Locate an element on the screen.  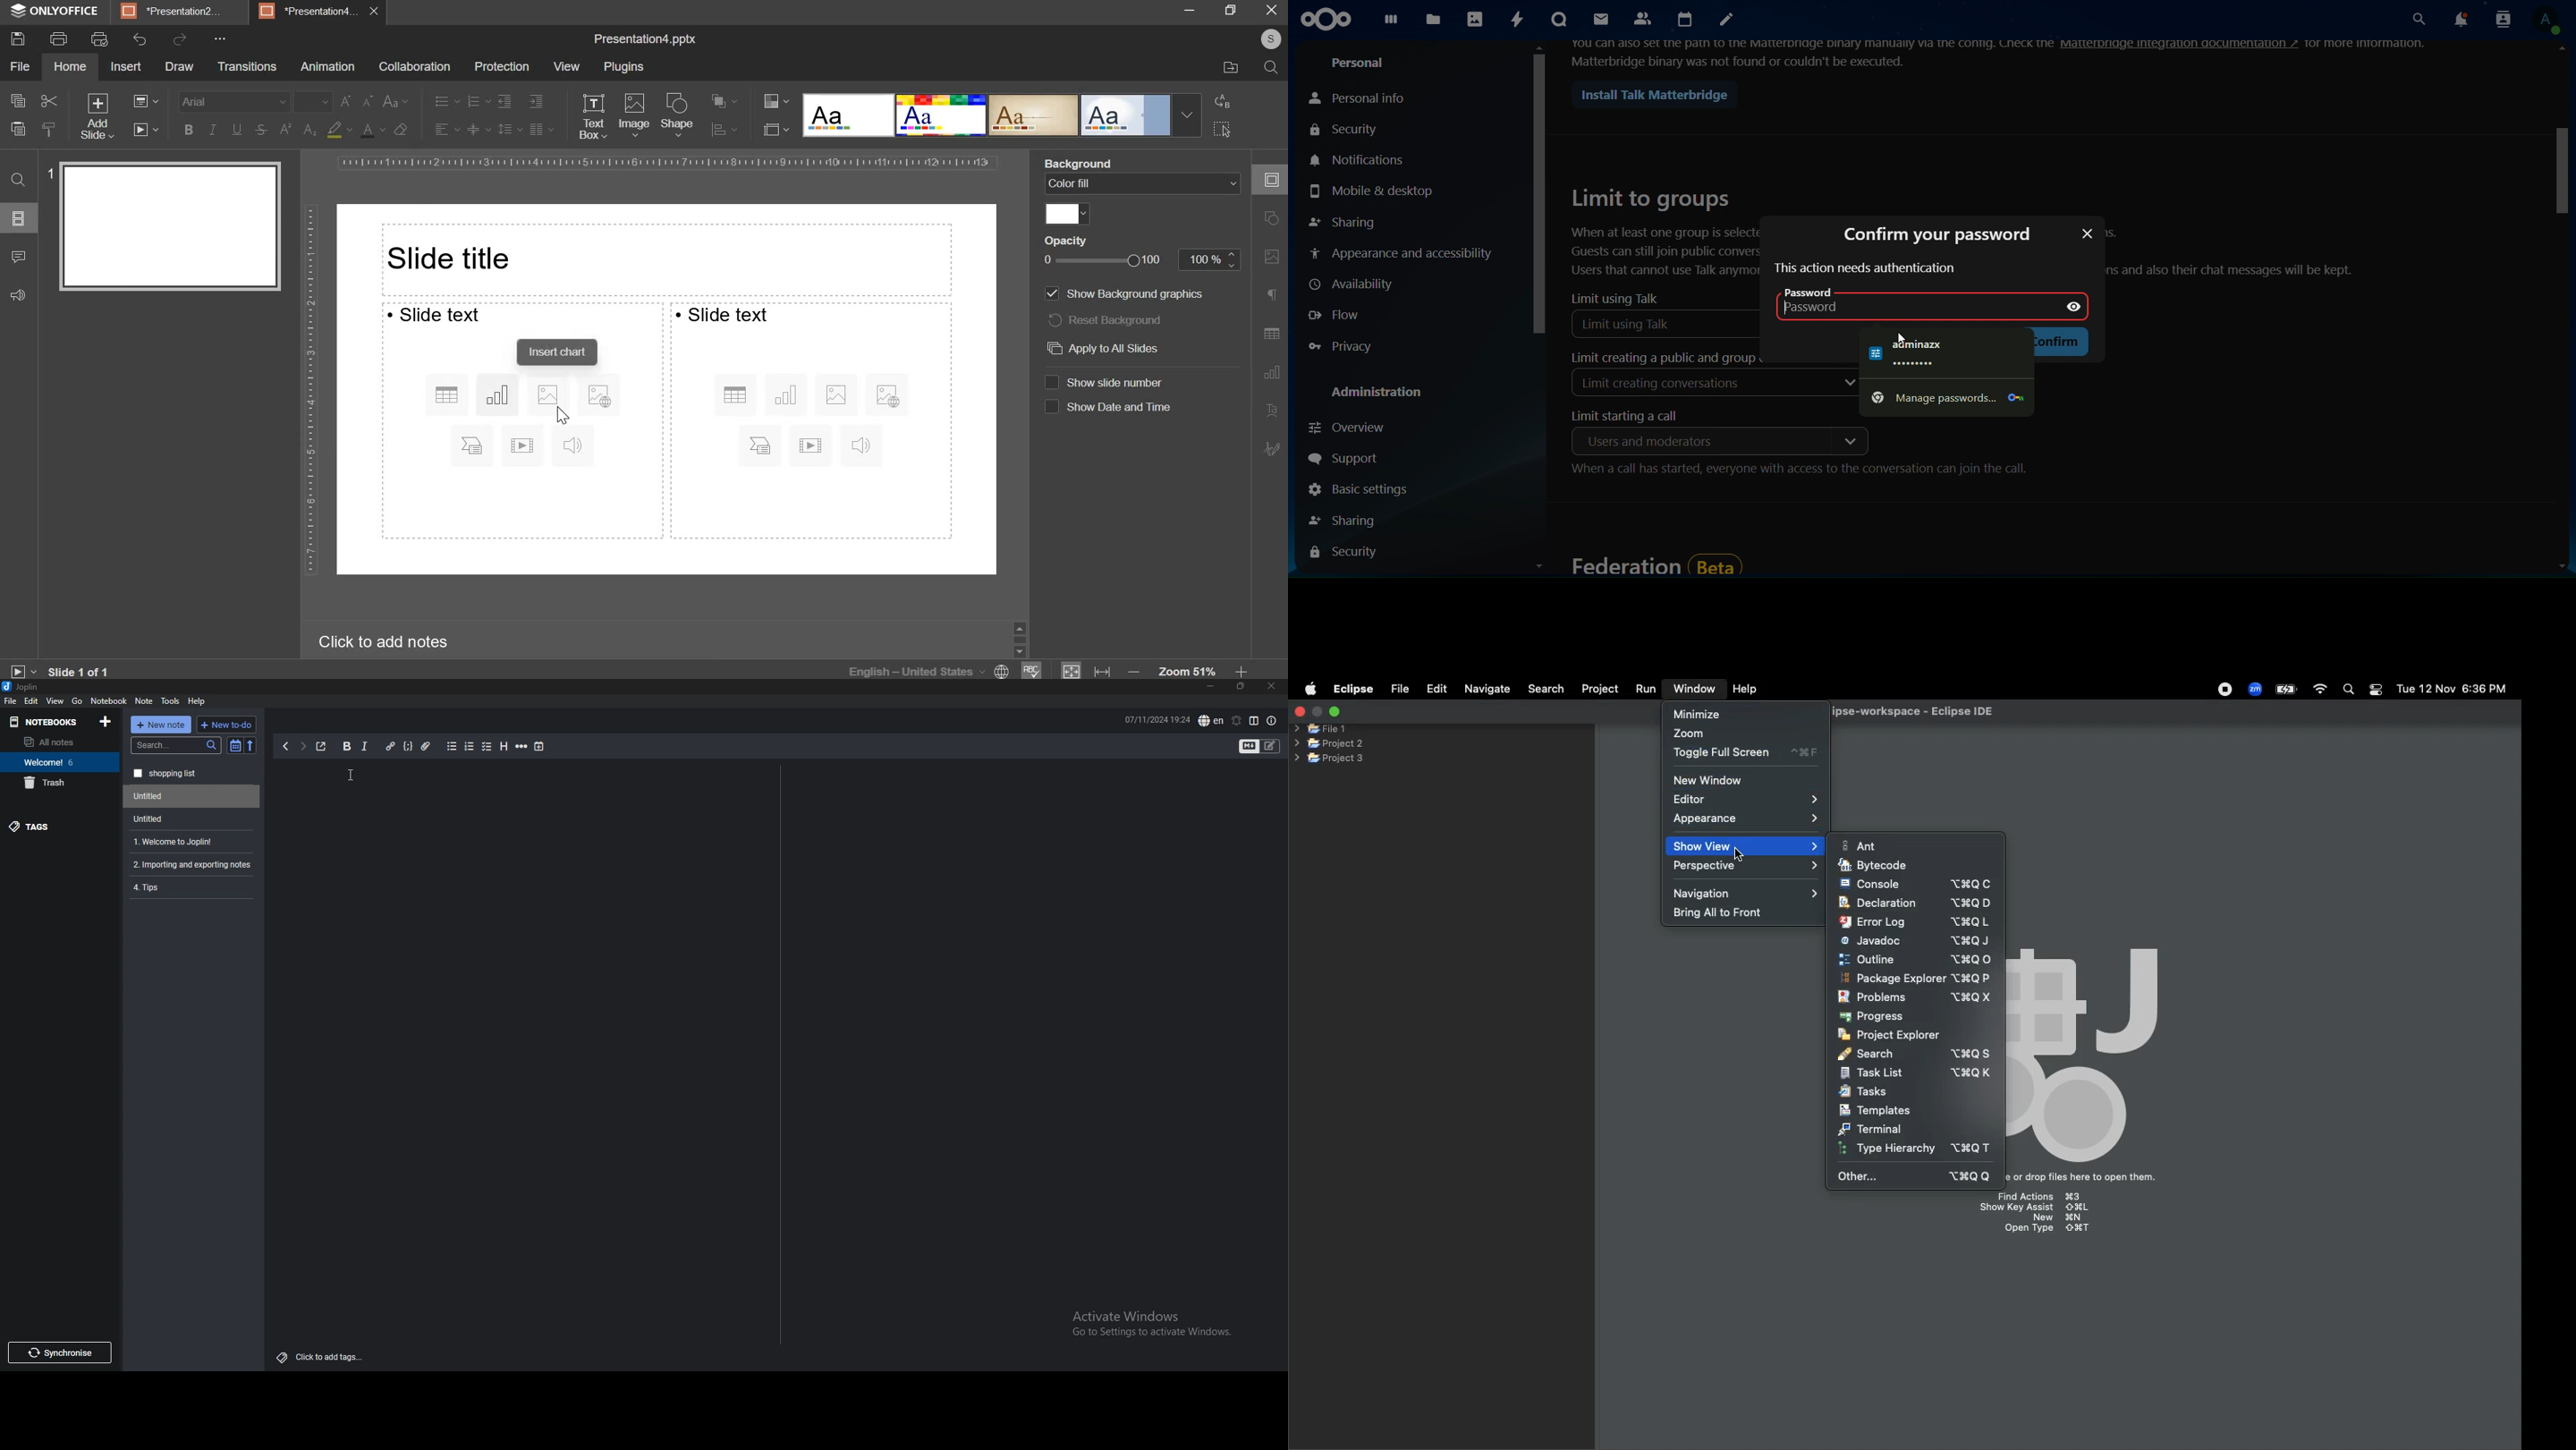
background fill is located at coordinates (1142, 185).